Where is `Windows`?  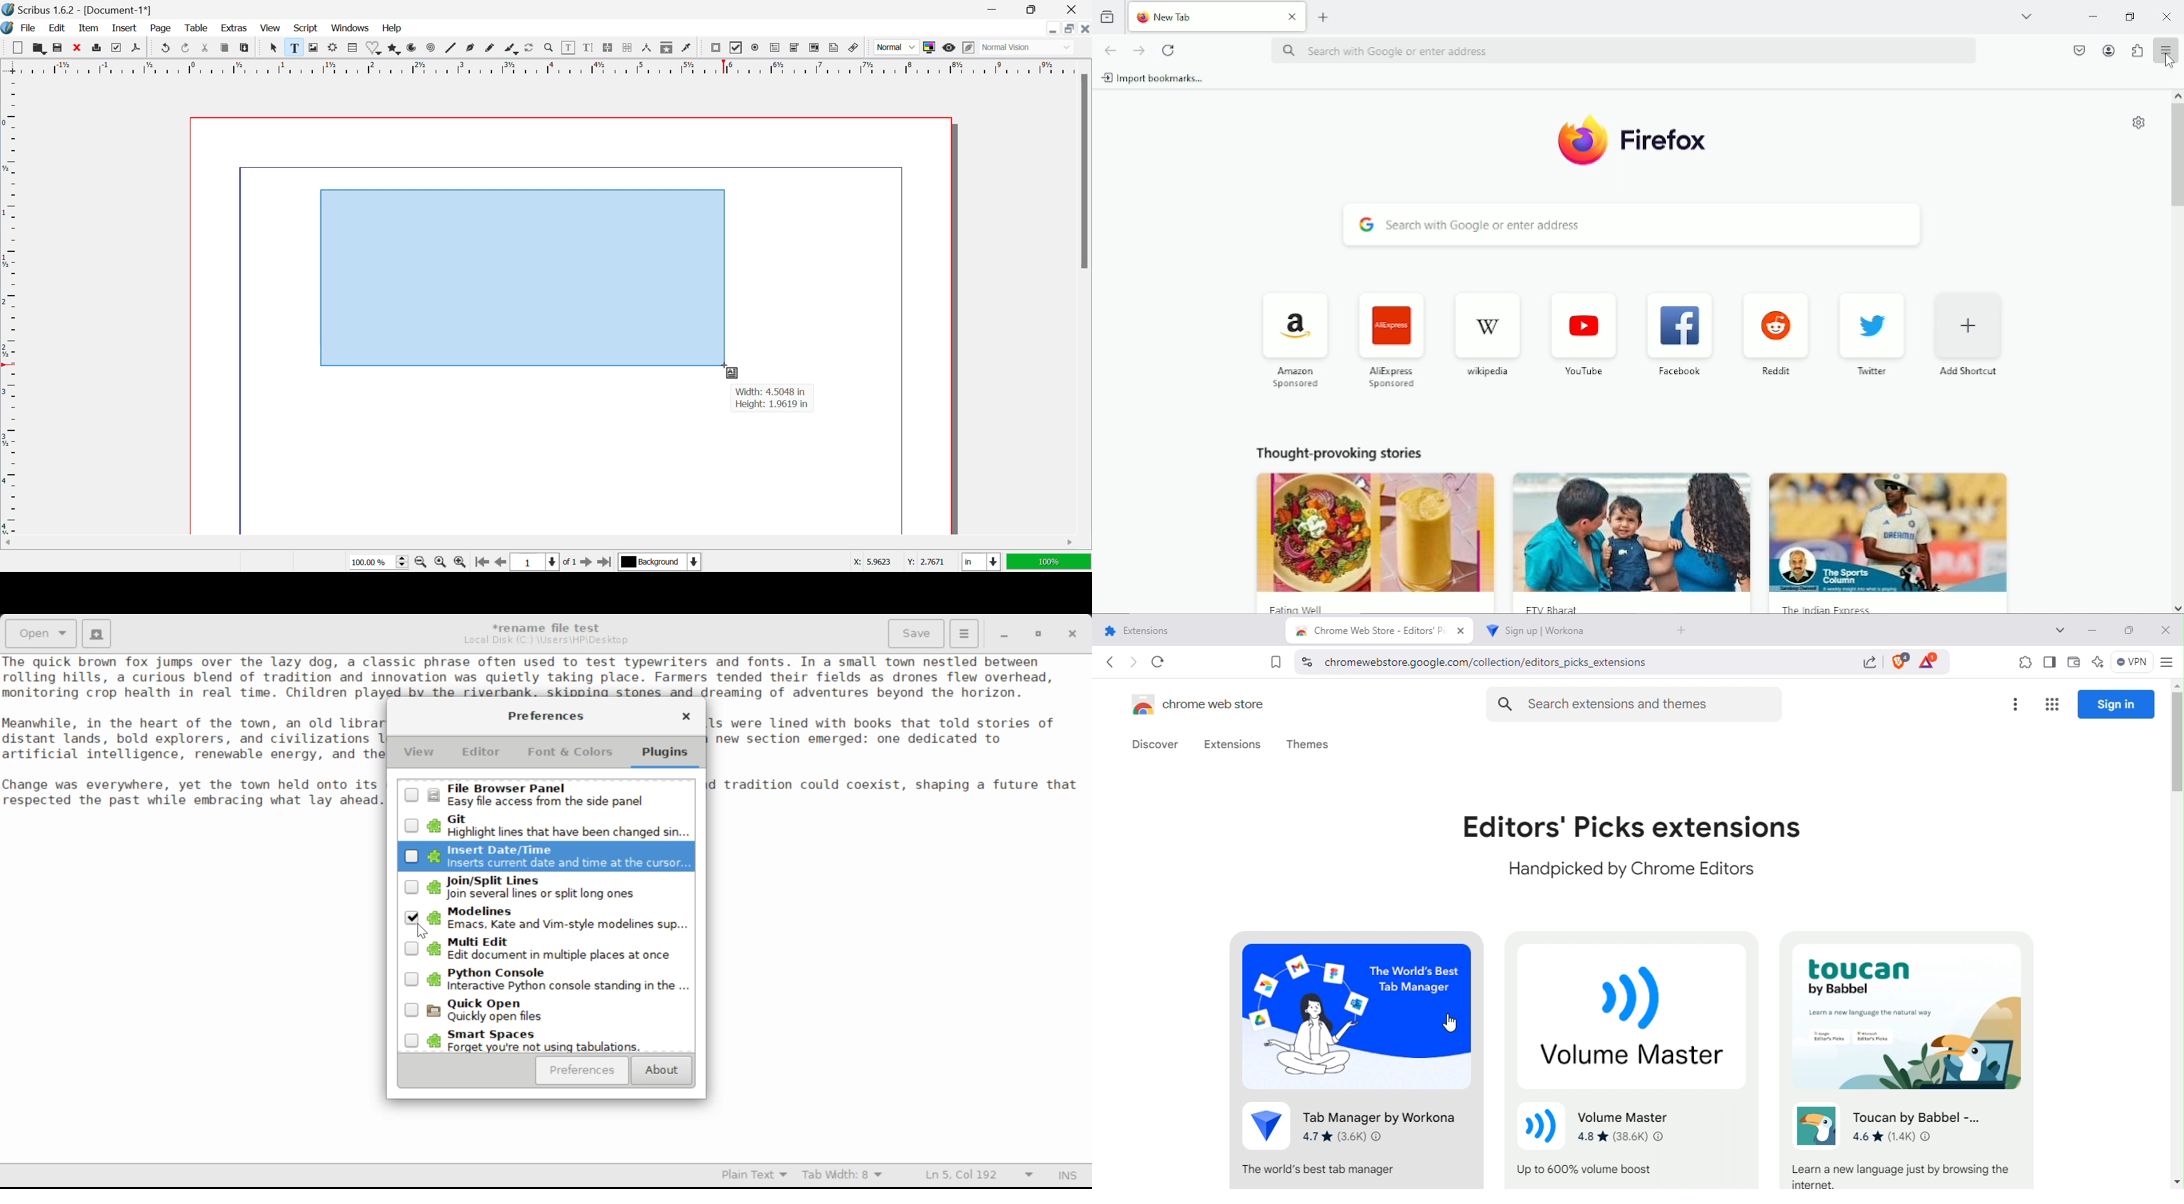 Windows is located at coordinates (350, 28).